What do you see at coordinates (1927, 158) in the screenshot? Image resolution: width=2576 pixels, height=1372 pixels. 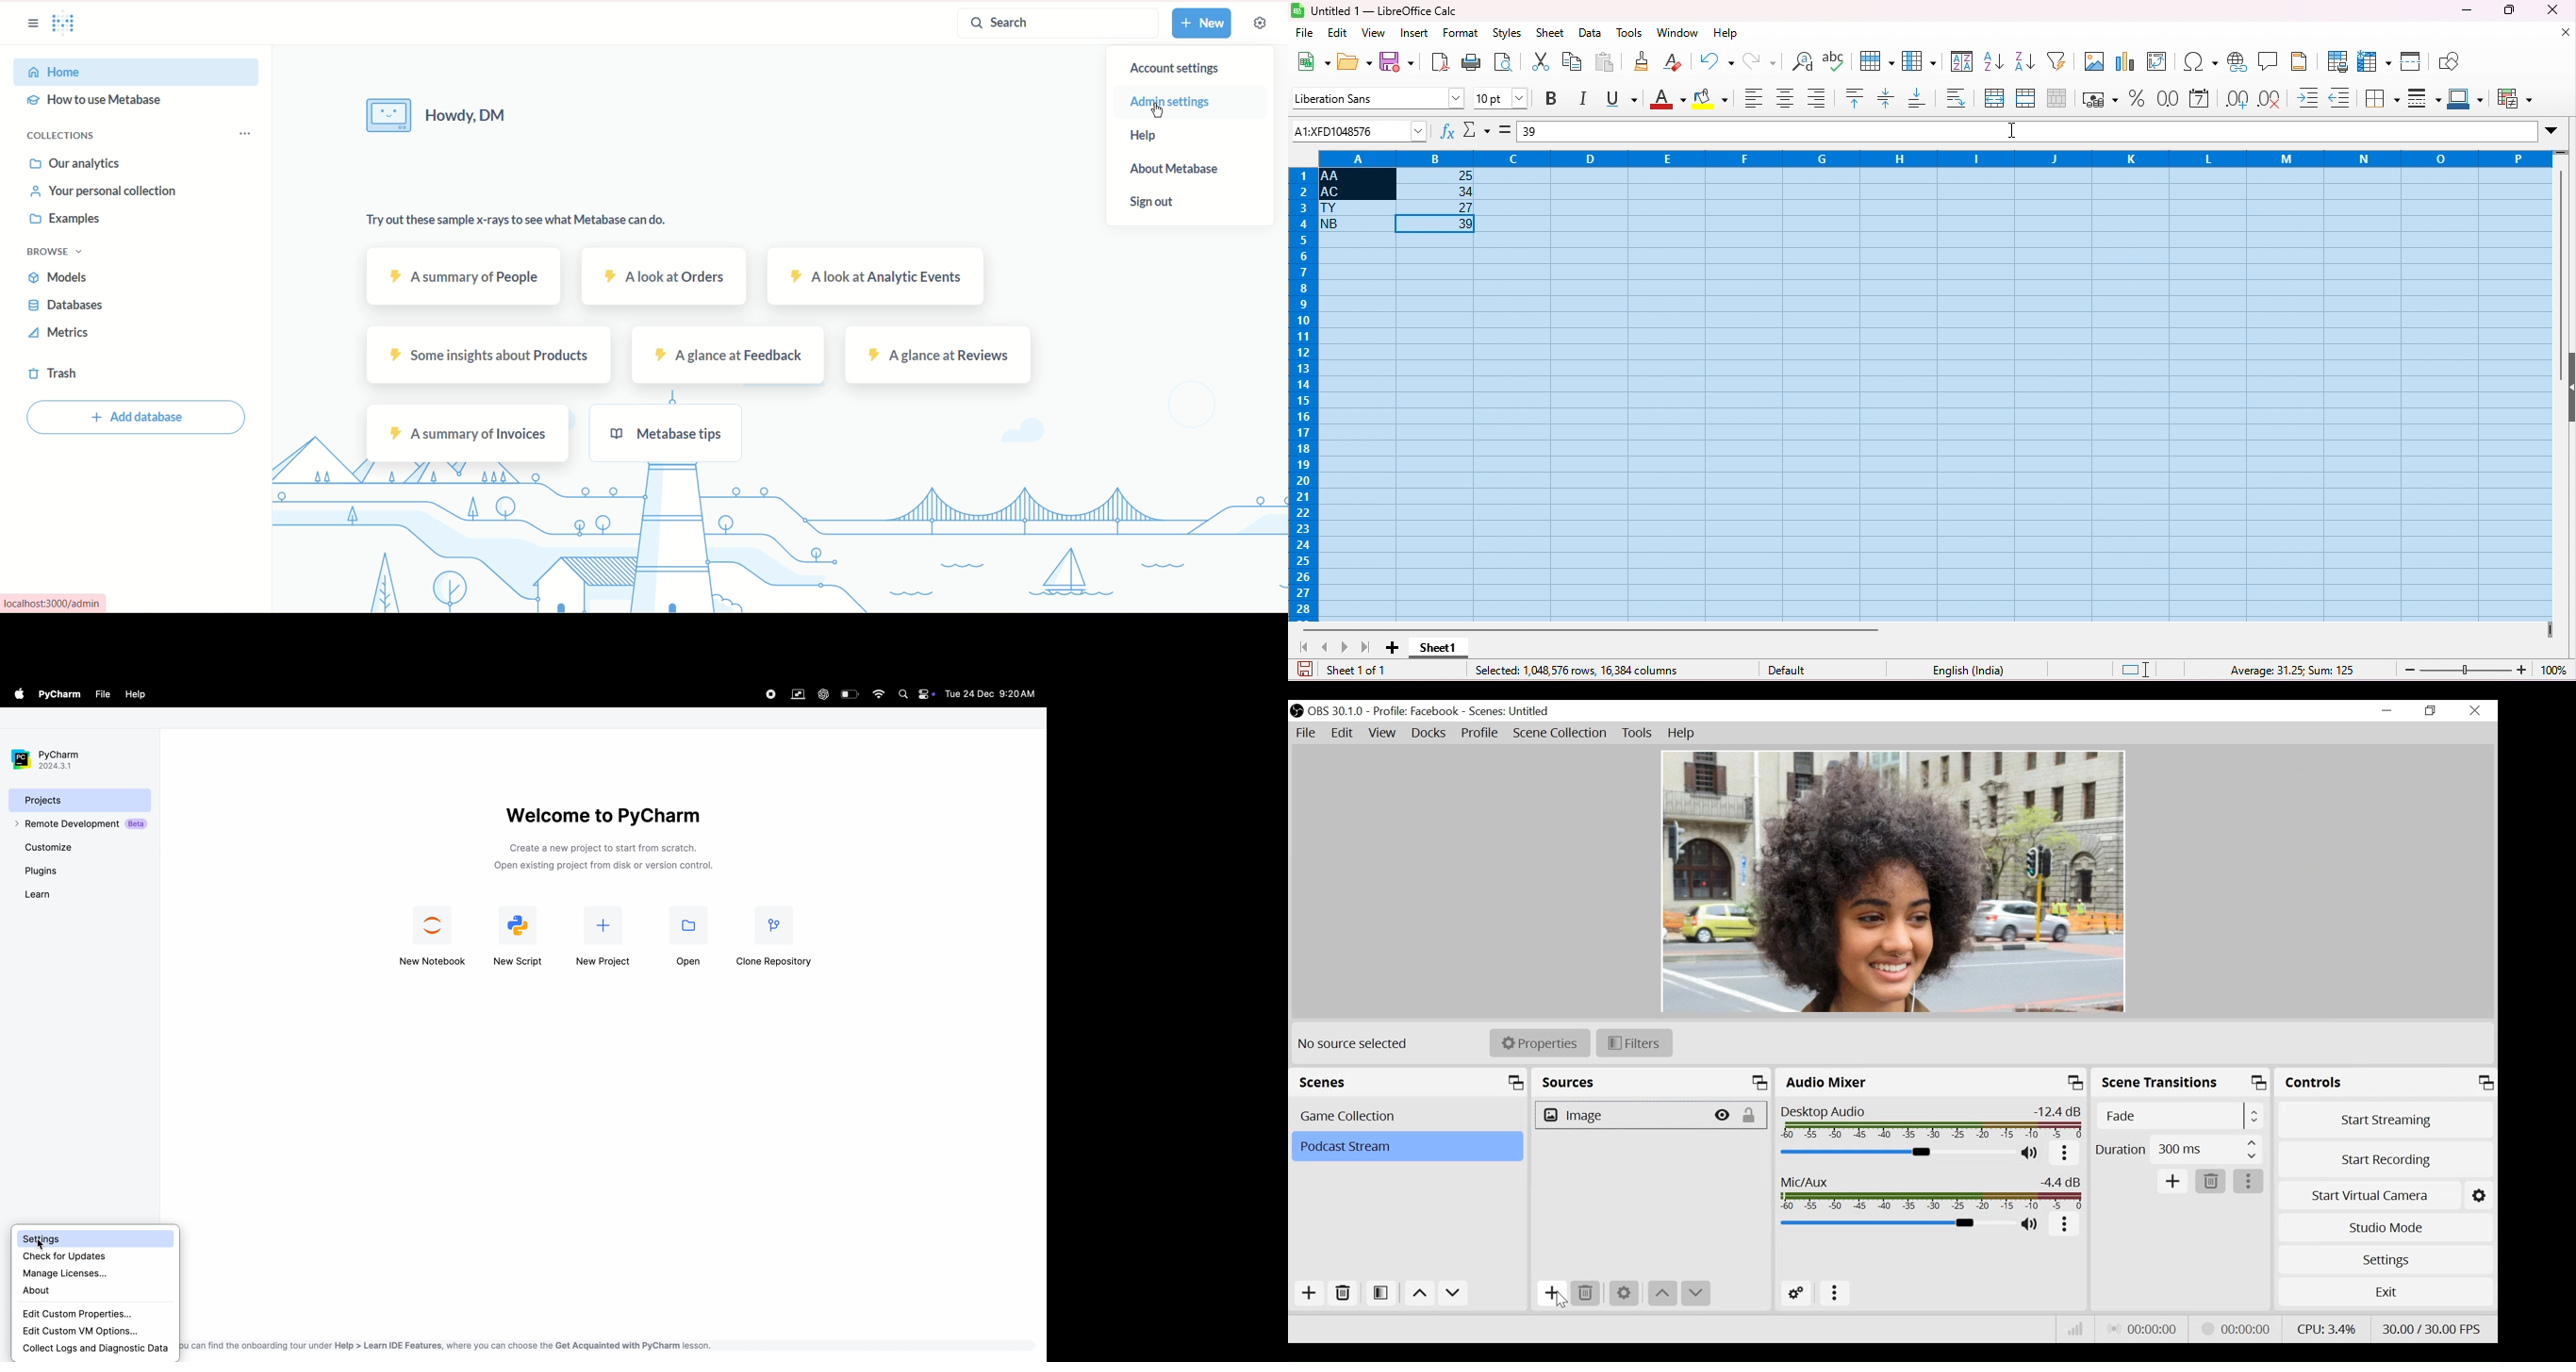 I see `column headings` at bounding box center [1927, 158].